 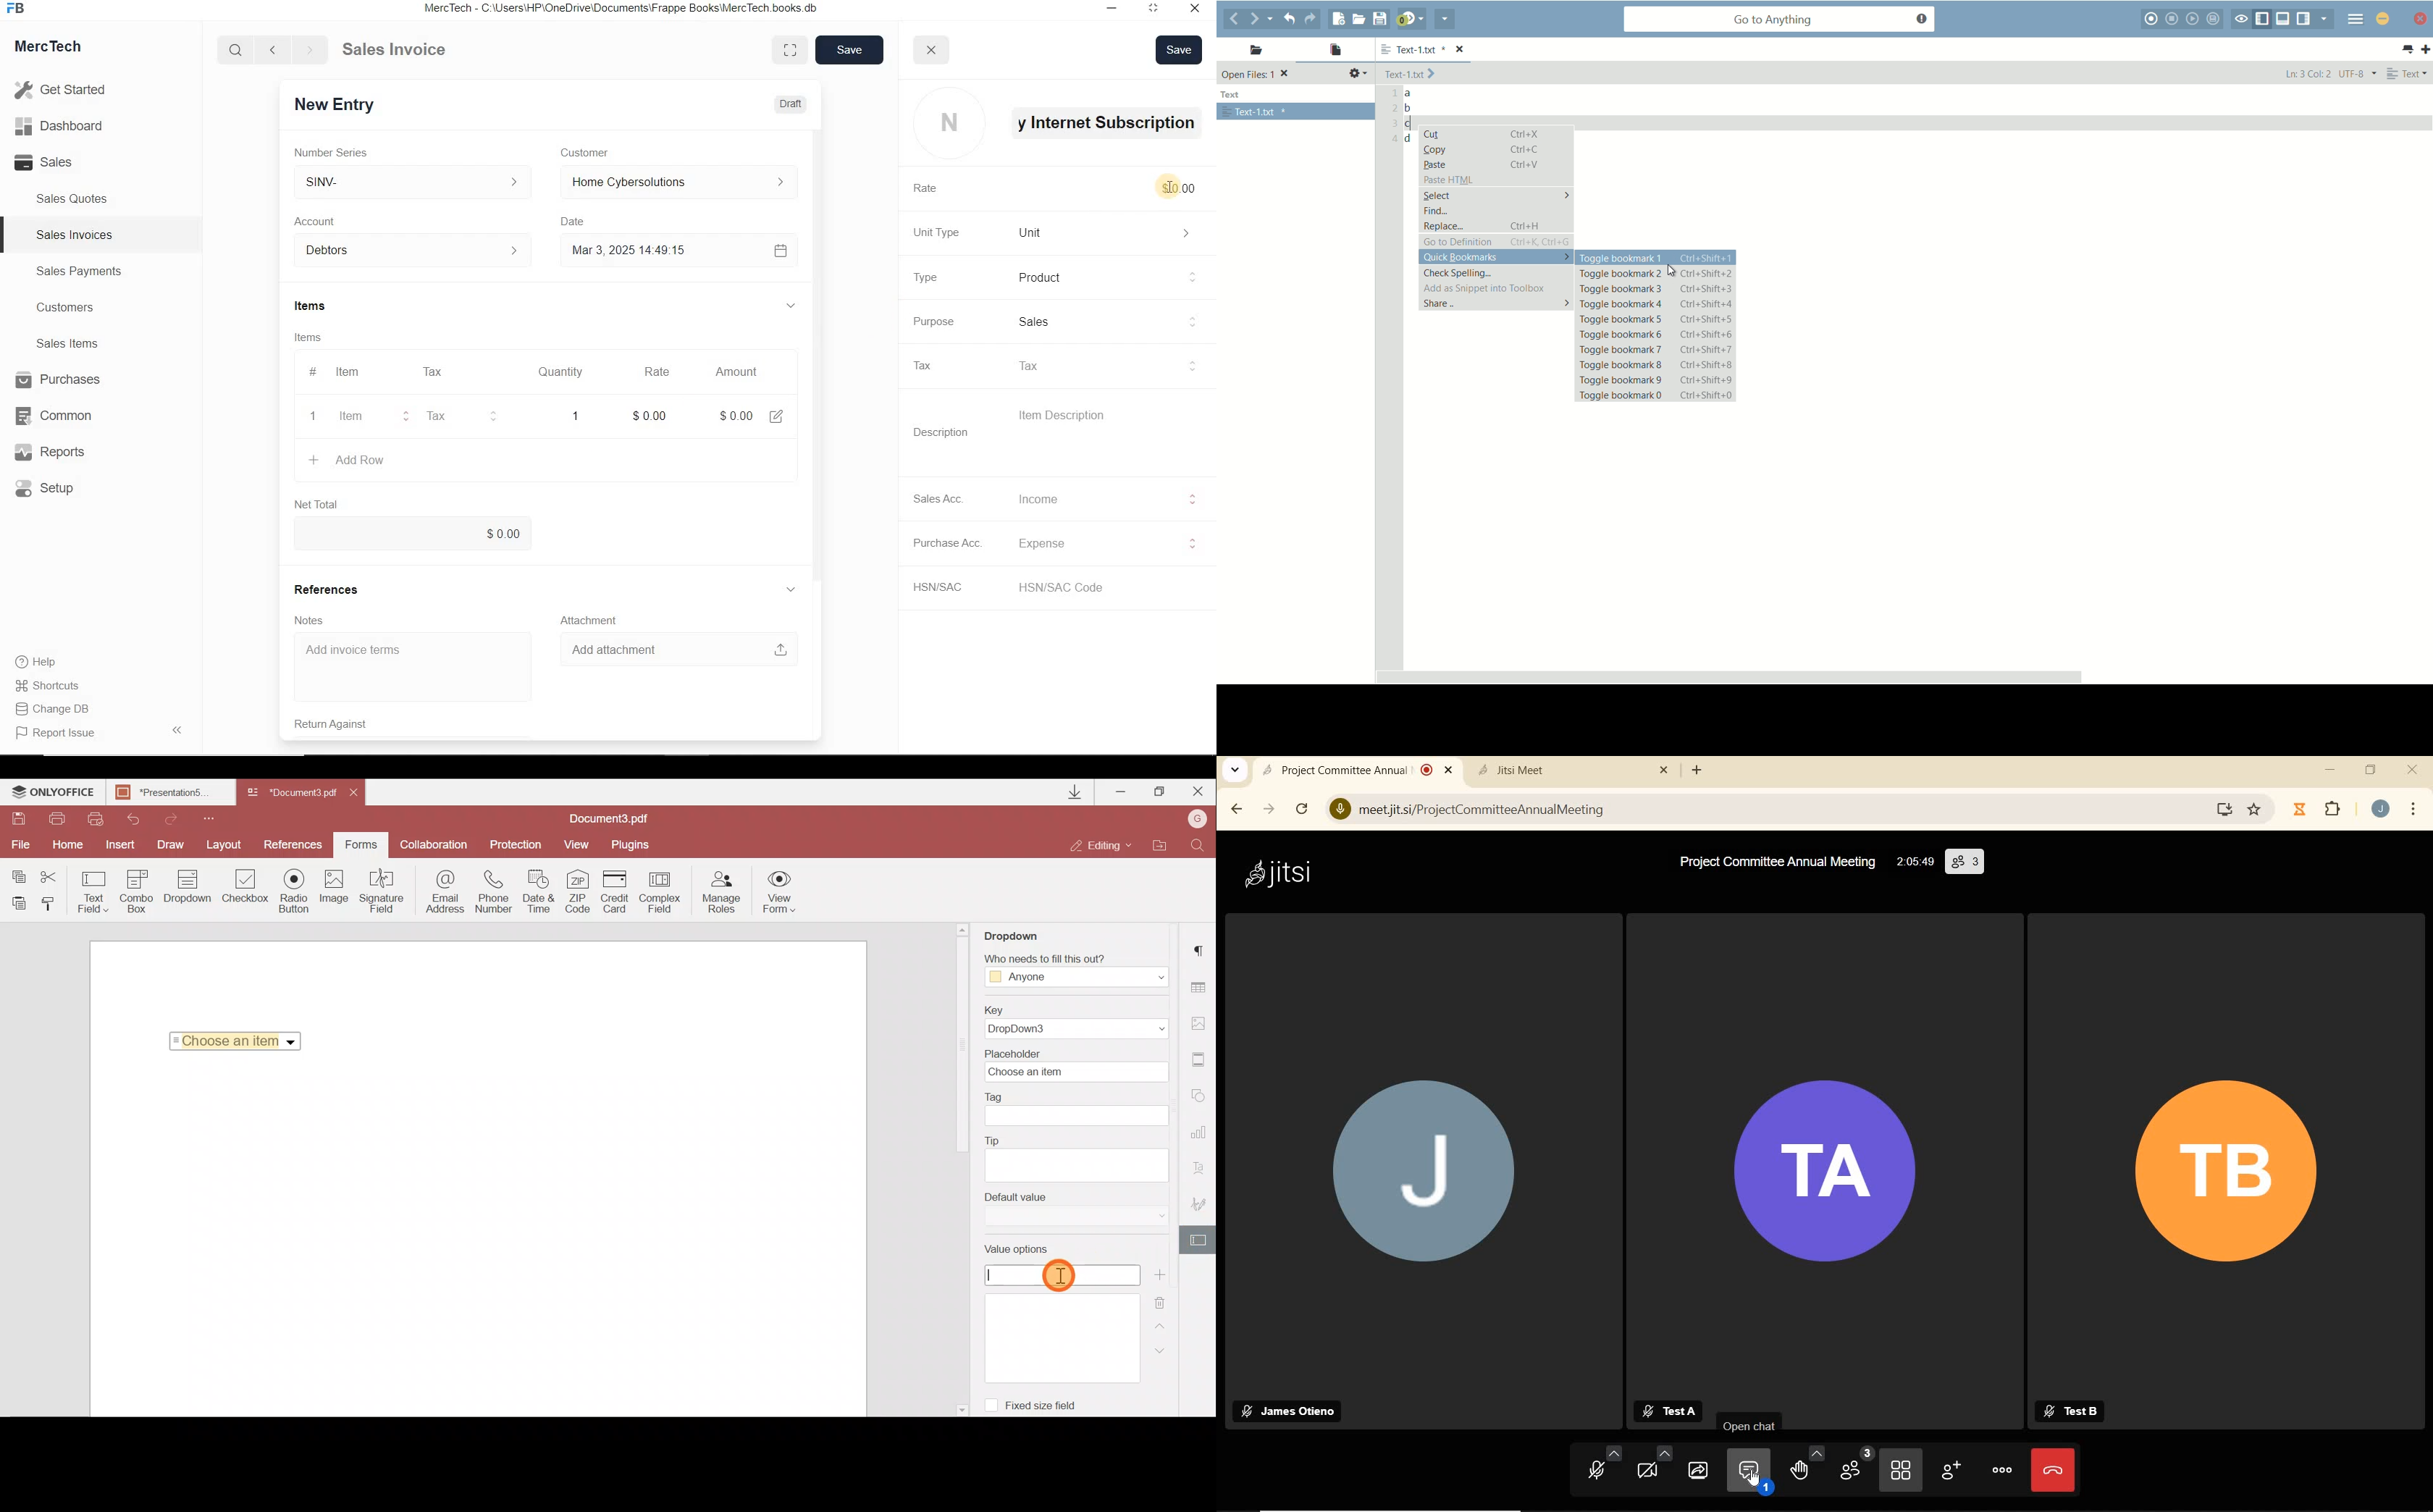 What do you see at coordinates (576, 222) in the screenshot?
I see `Date` at bounding box center [576, 222].